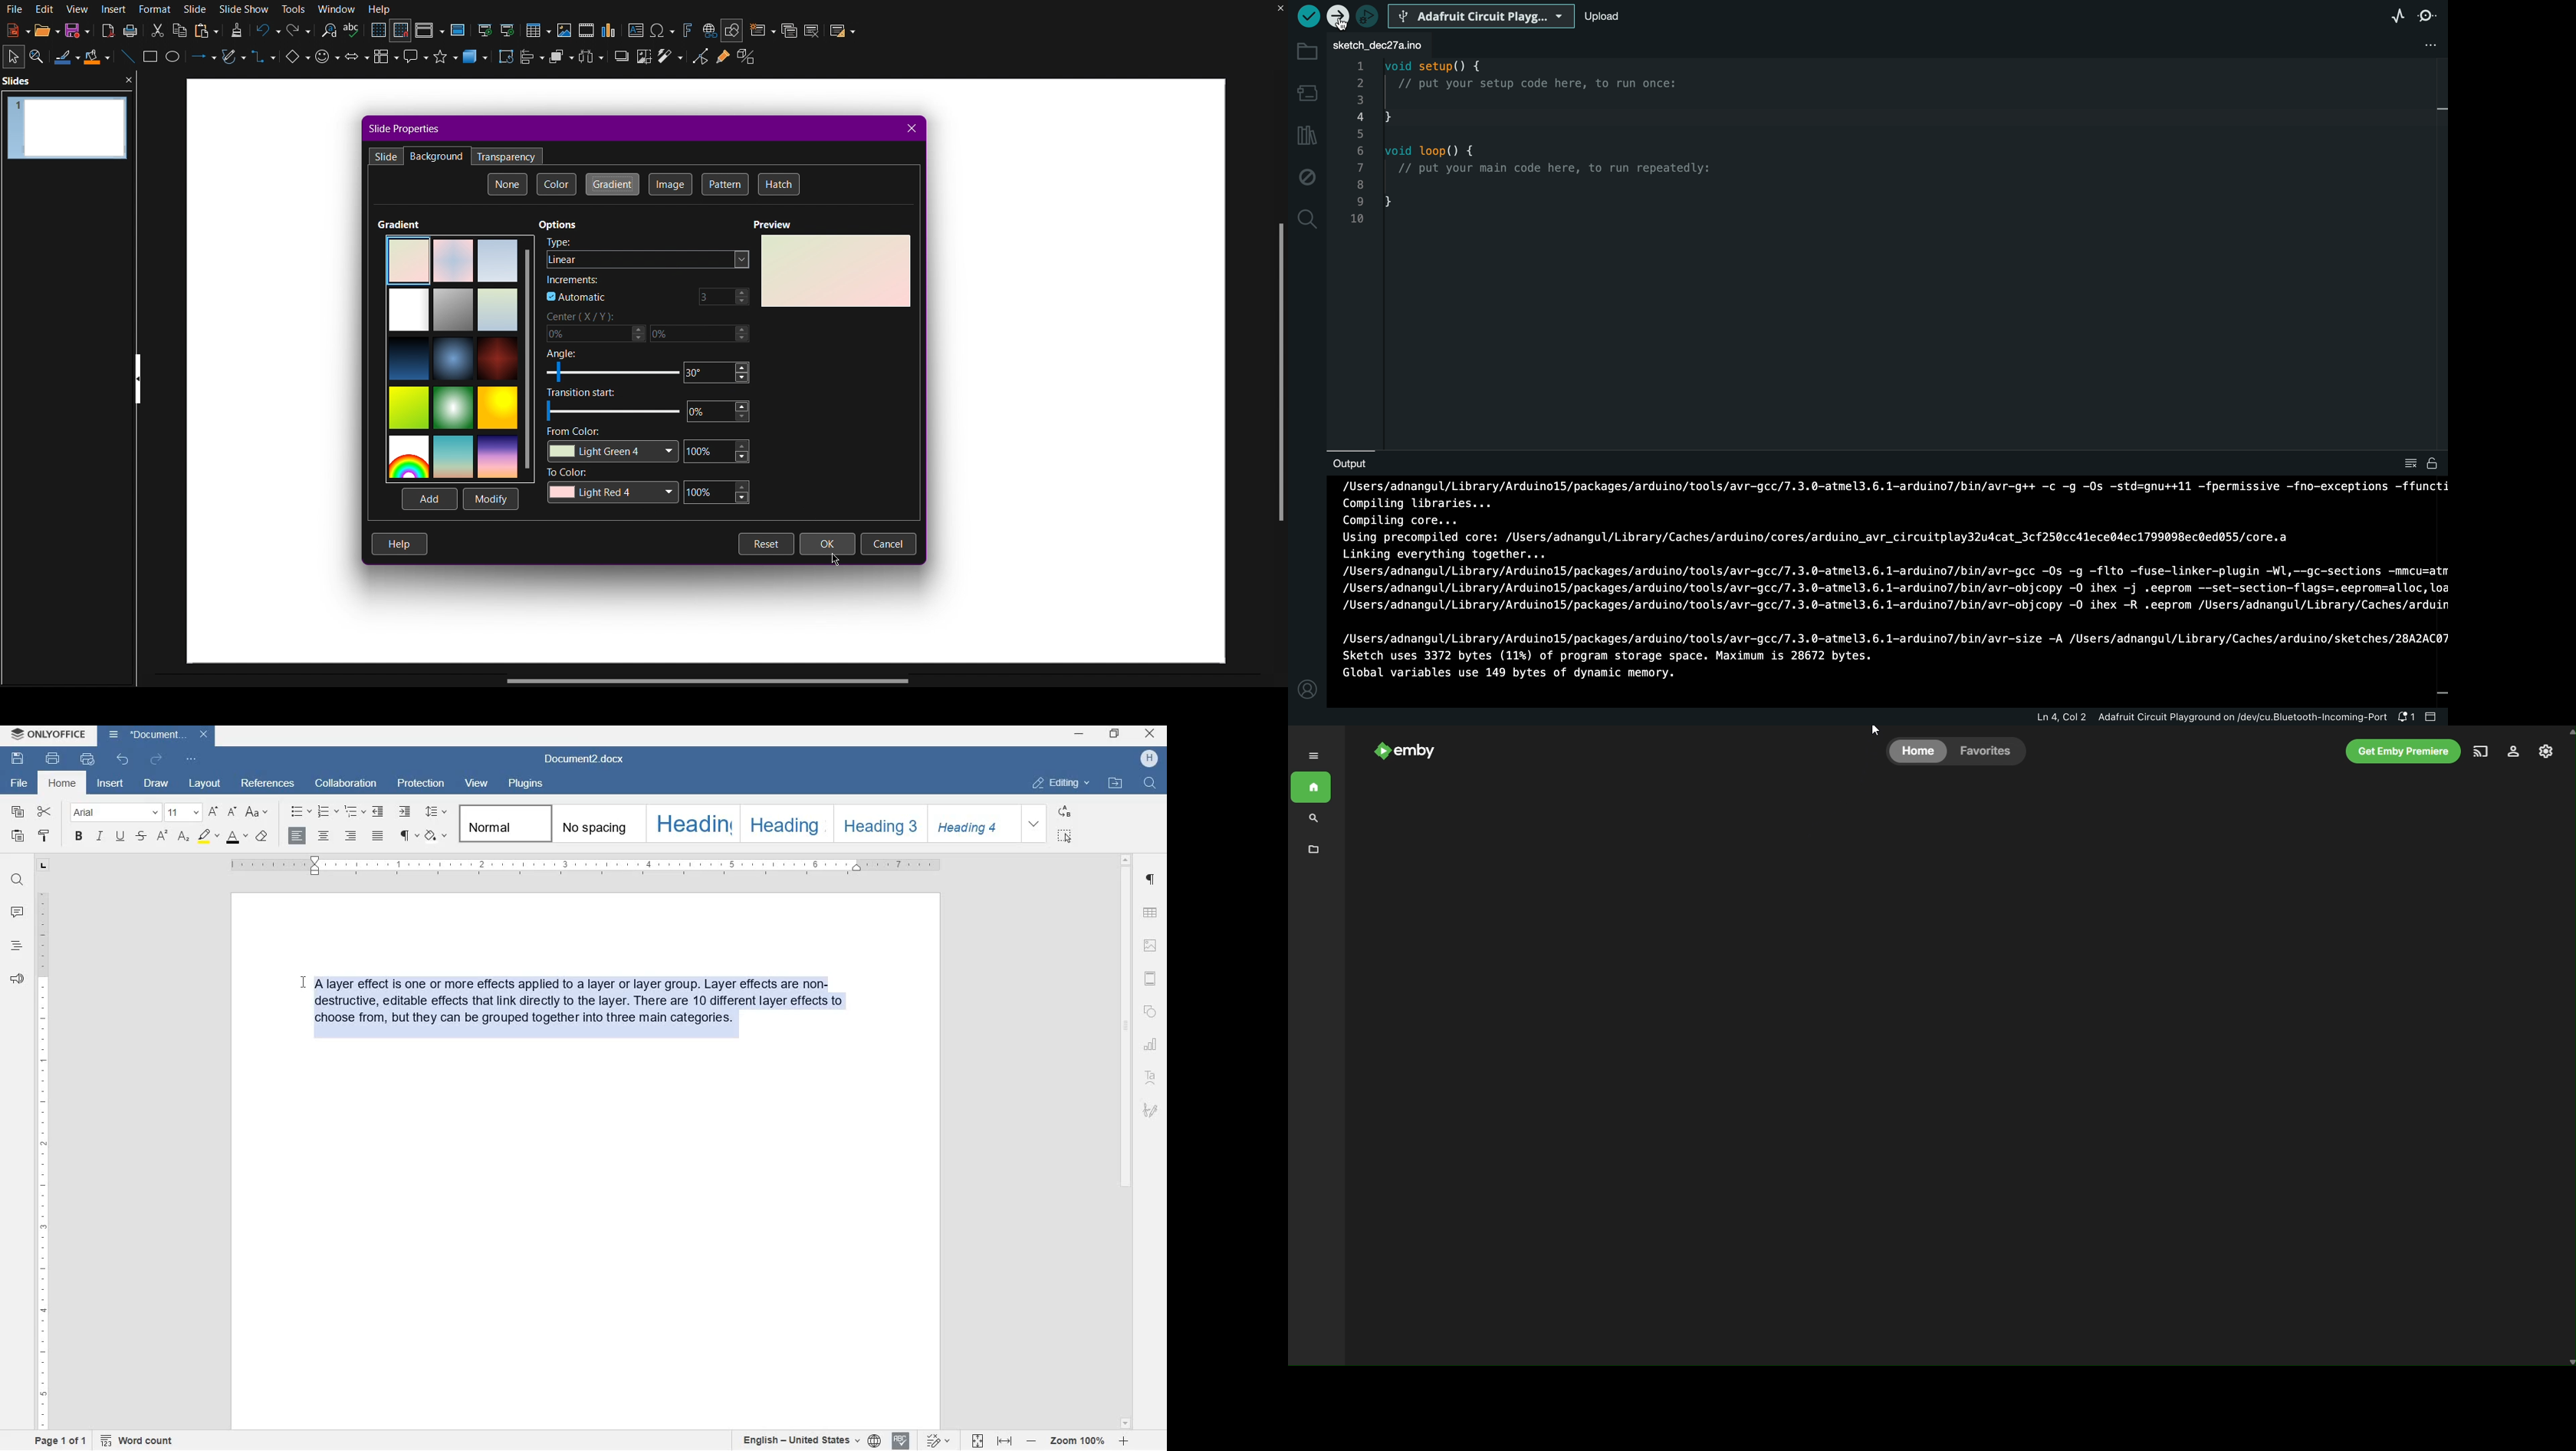 The width and height of the screenshot is (2576, 1456). I want to click on Transition start, so click(651, 407).